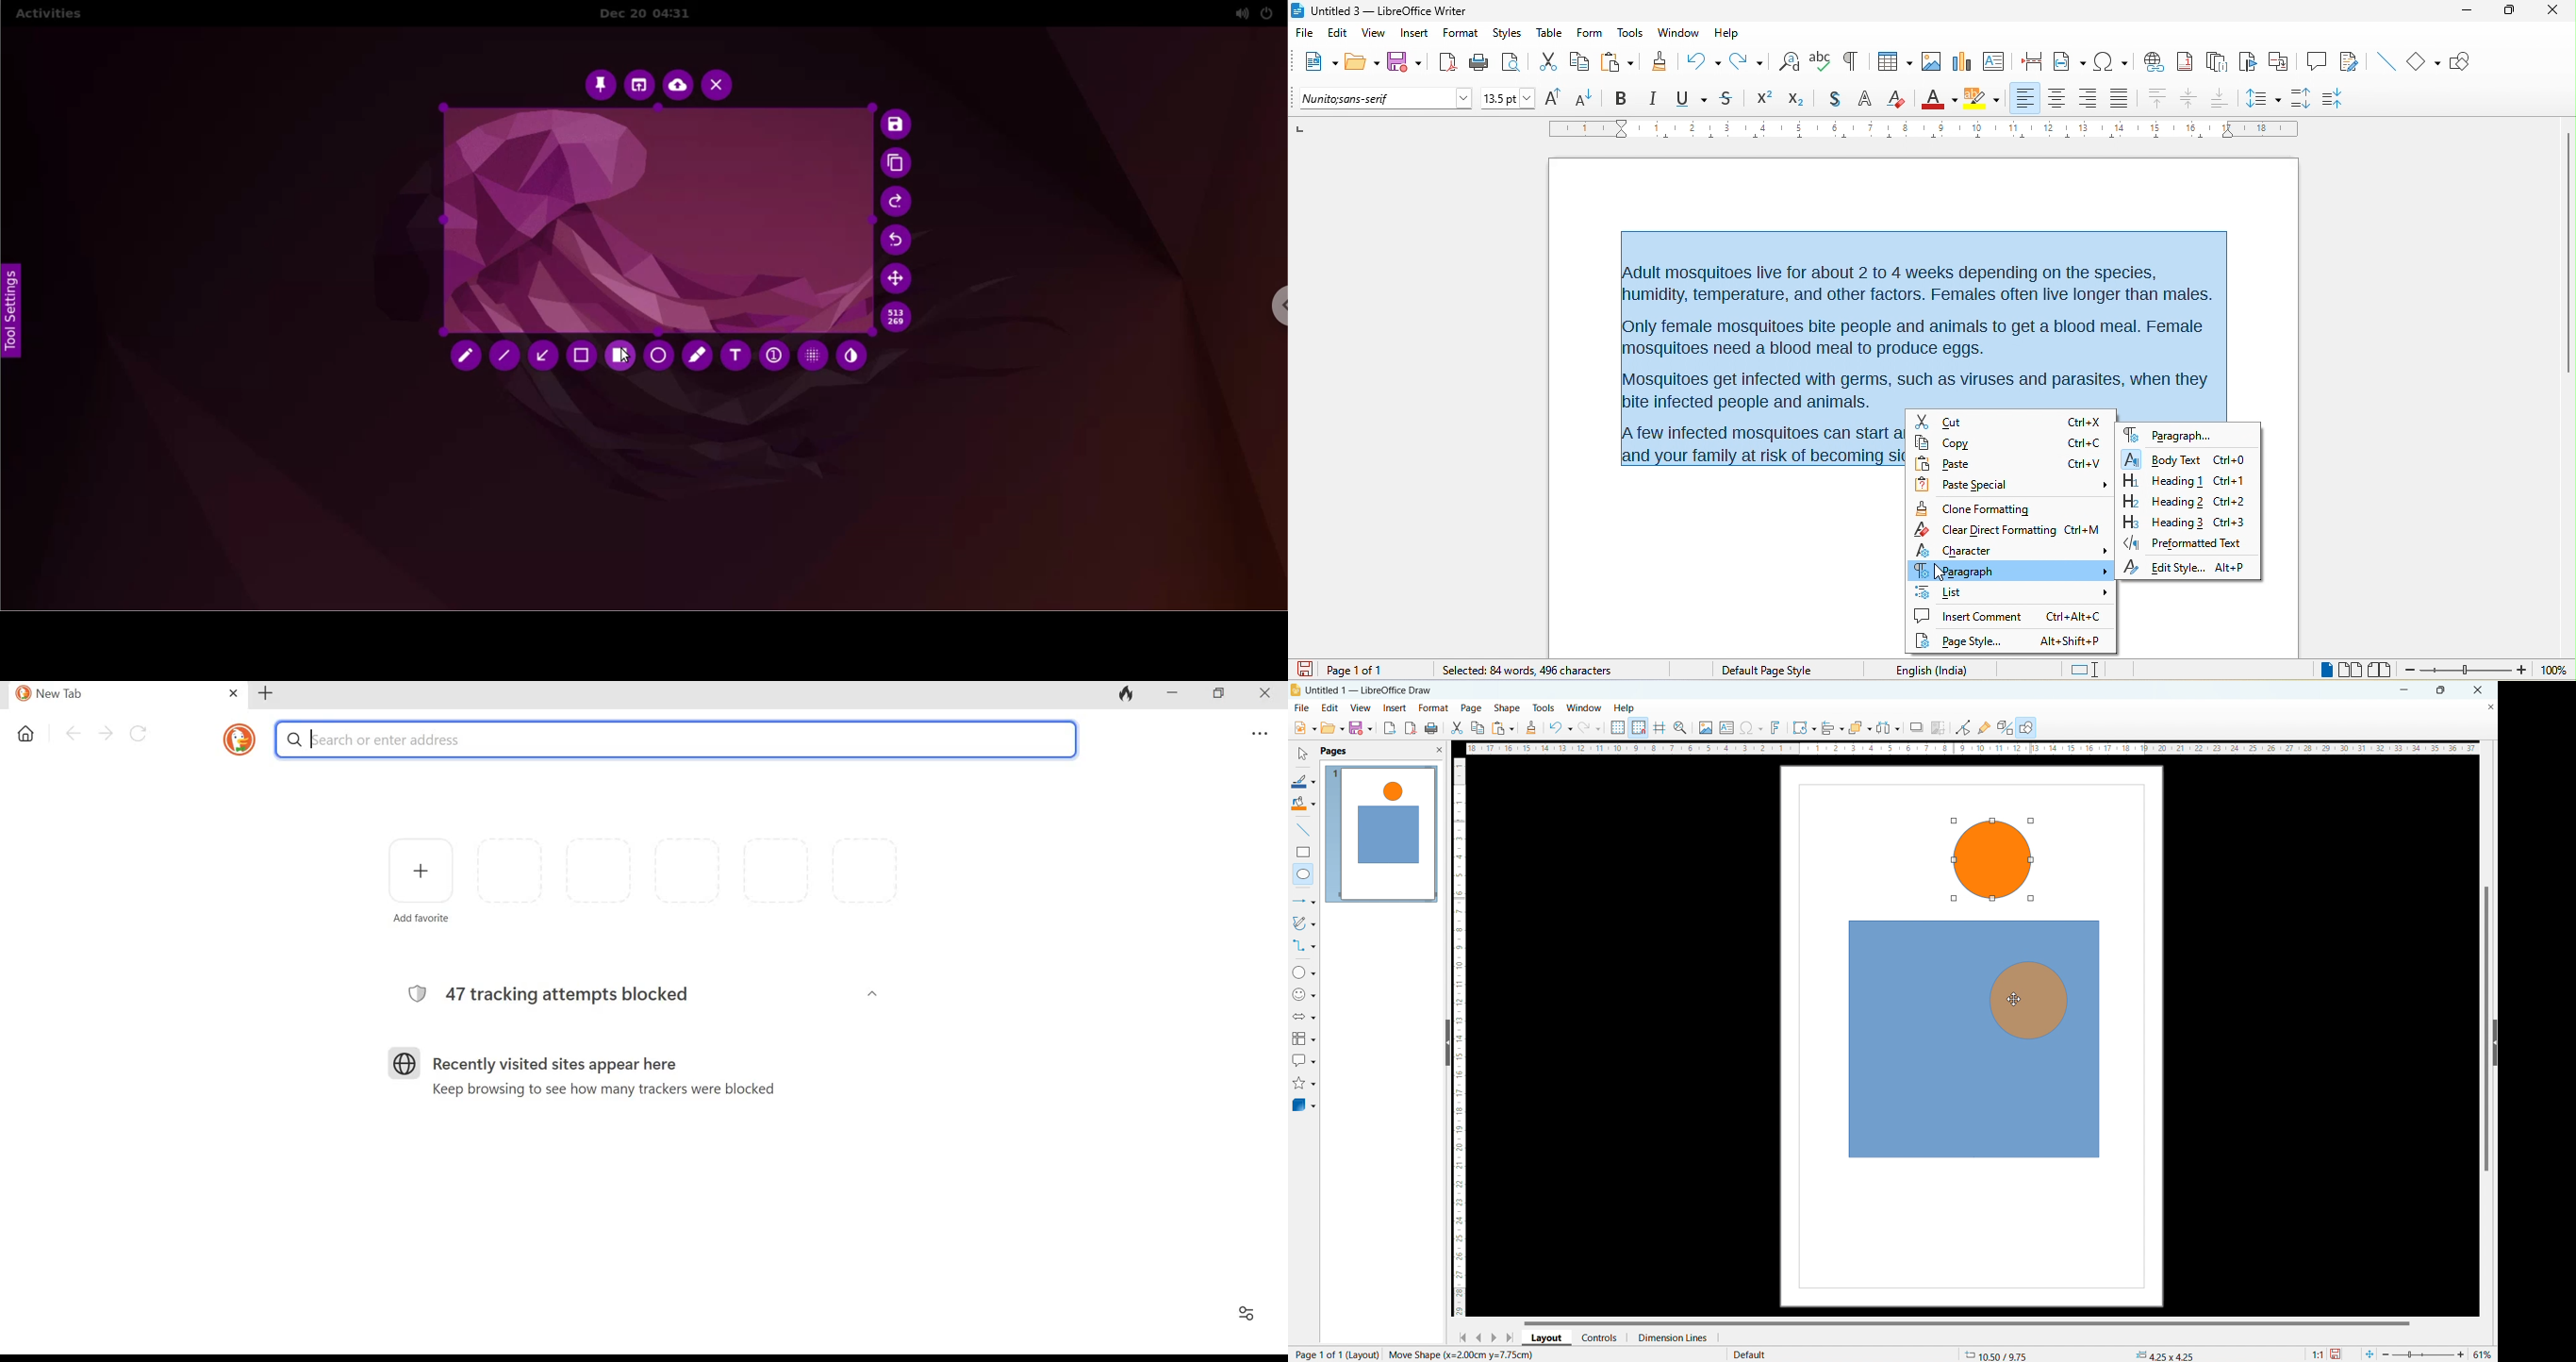 The height and width of the screenshot is (1372, 2576). Describe the element at coordinates (1560, 728) in the screenshot. I see `undo` at that location.